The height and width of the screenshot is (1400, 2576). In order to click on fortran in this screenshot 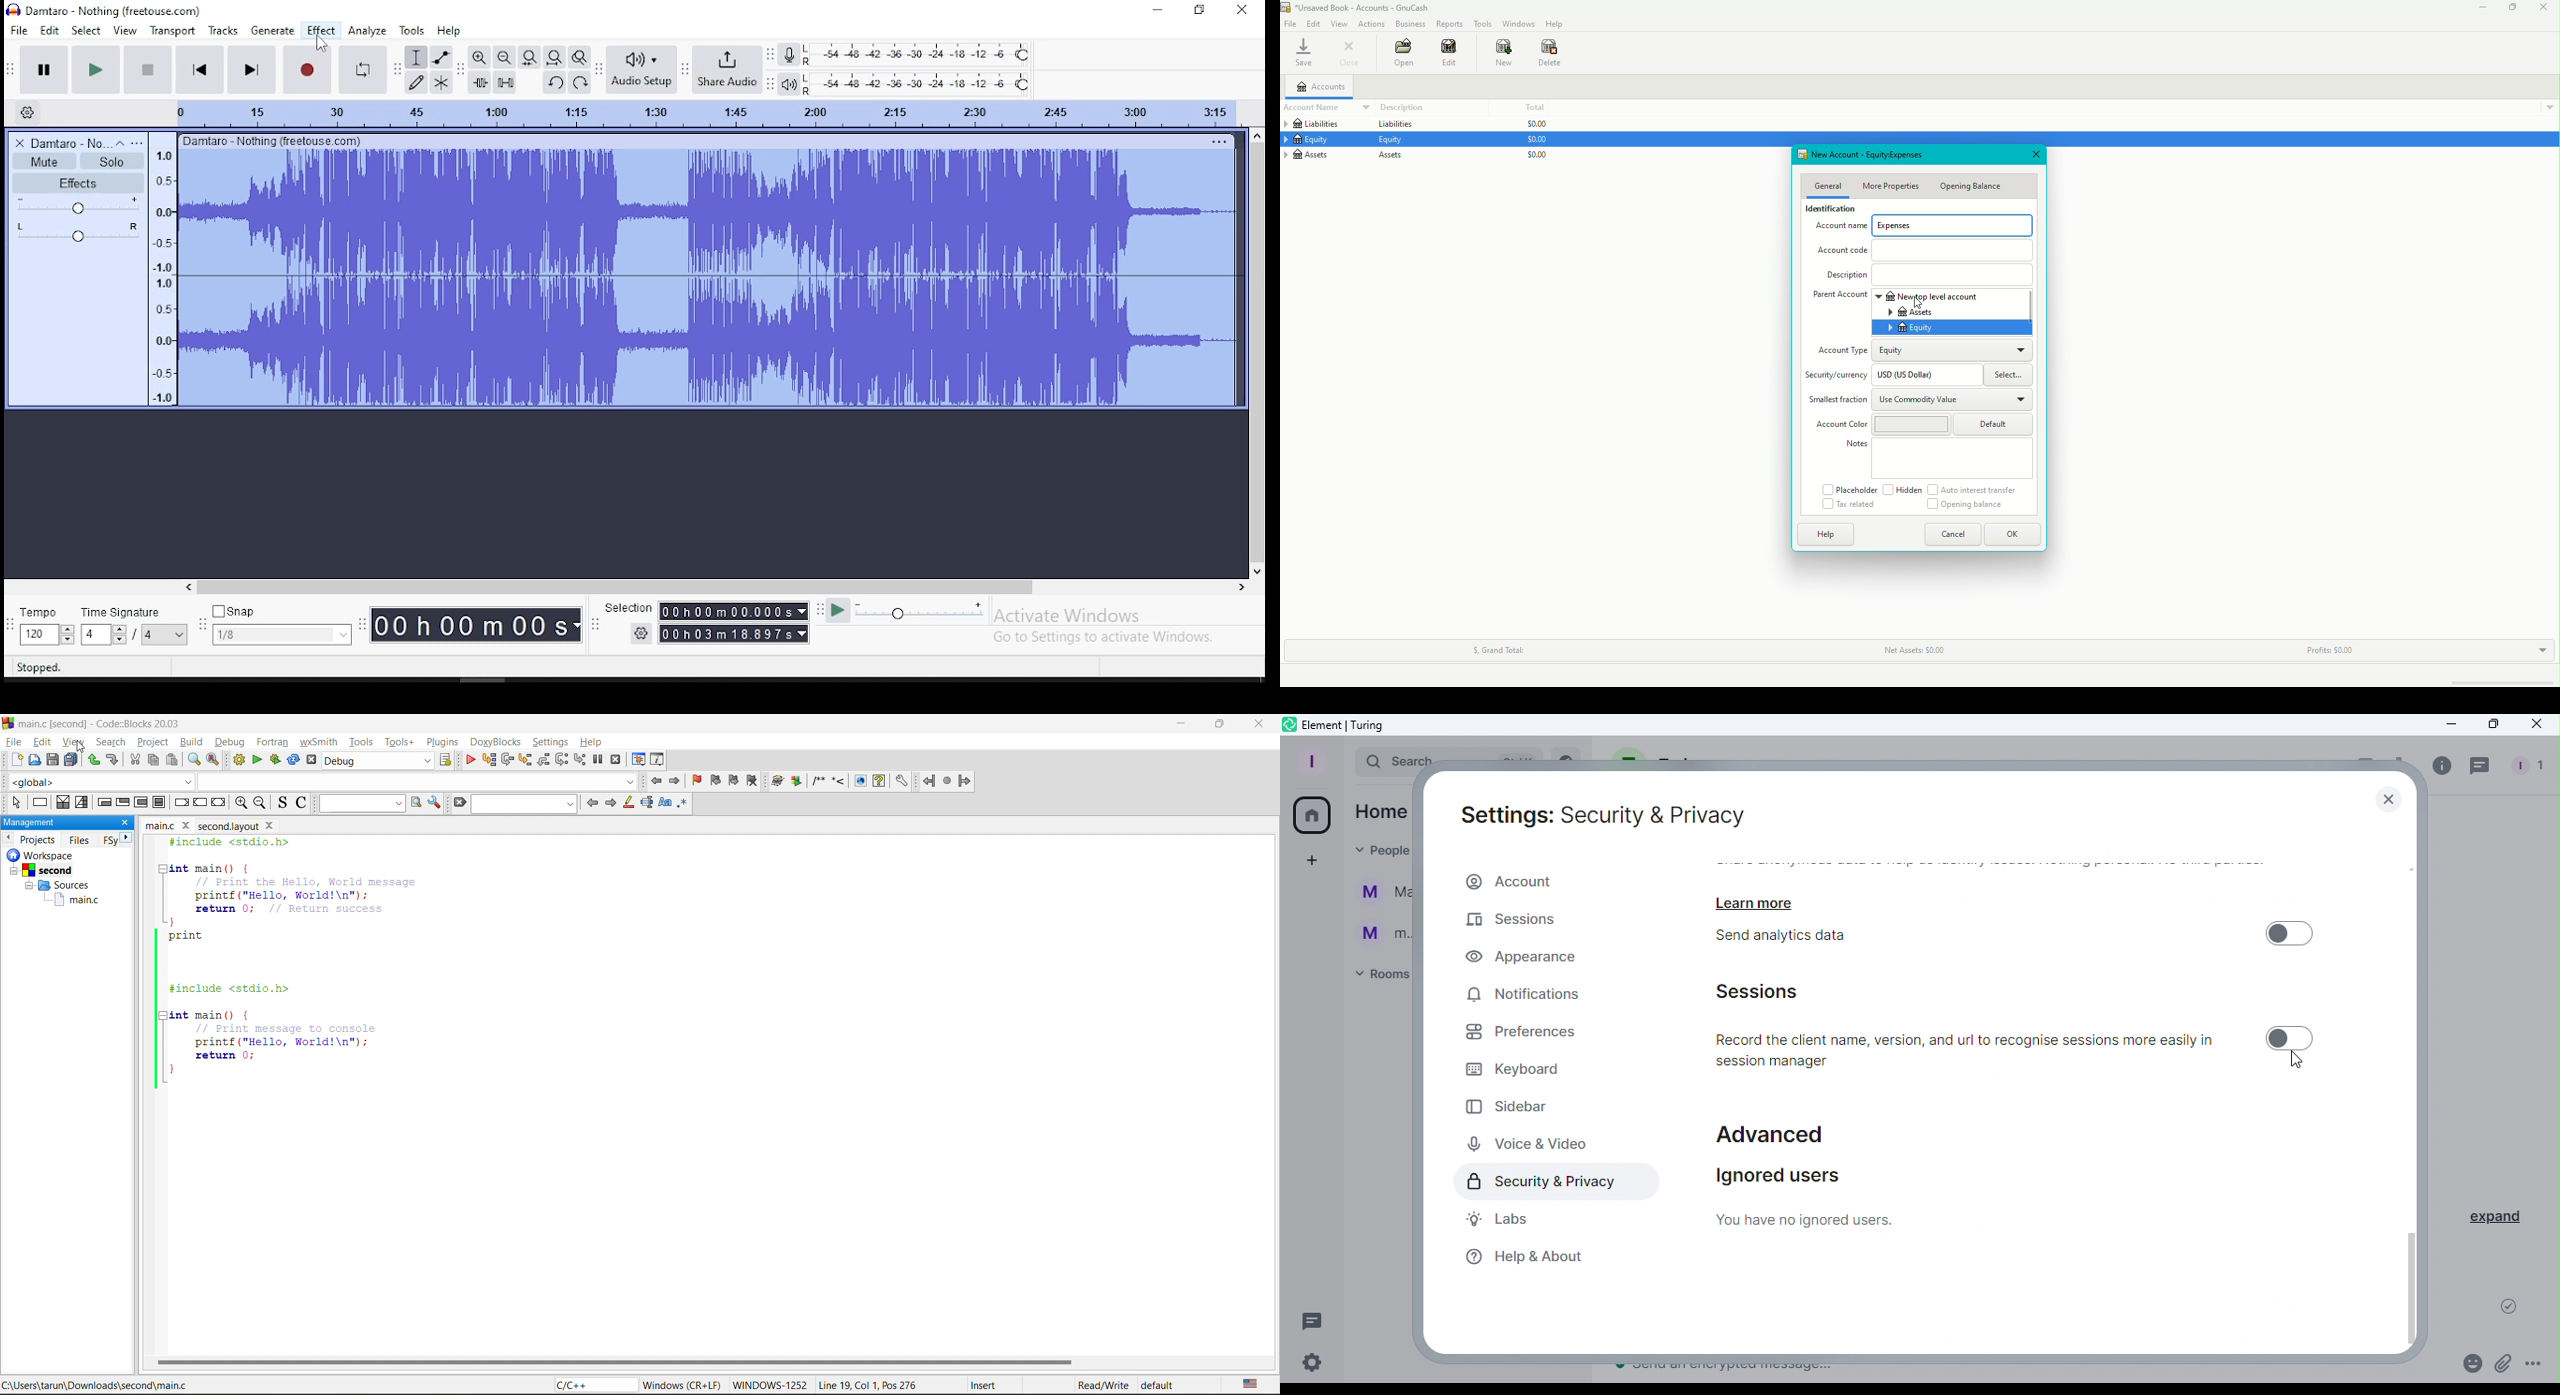, I will do `click(947, 783)`.